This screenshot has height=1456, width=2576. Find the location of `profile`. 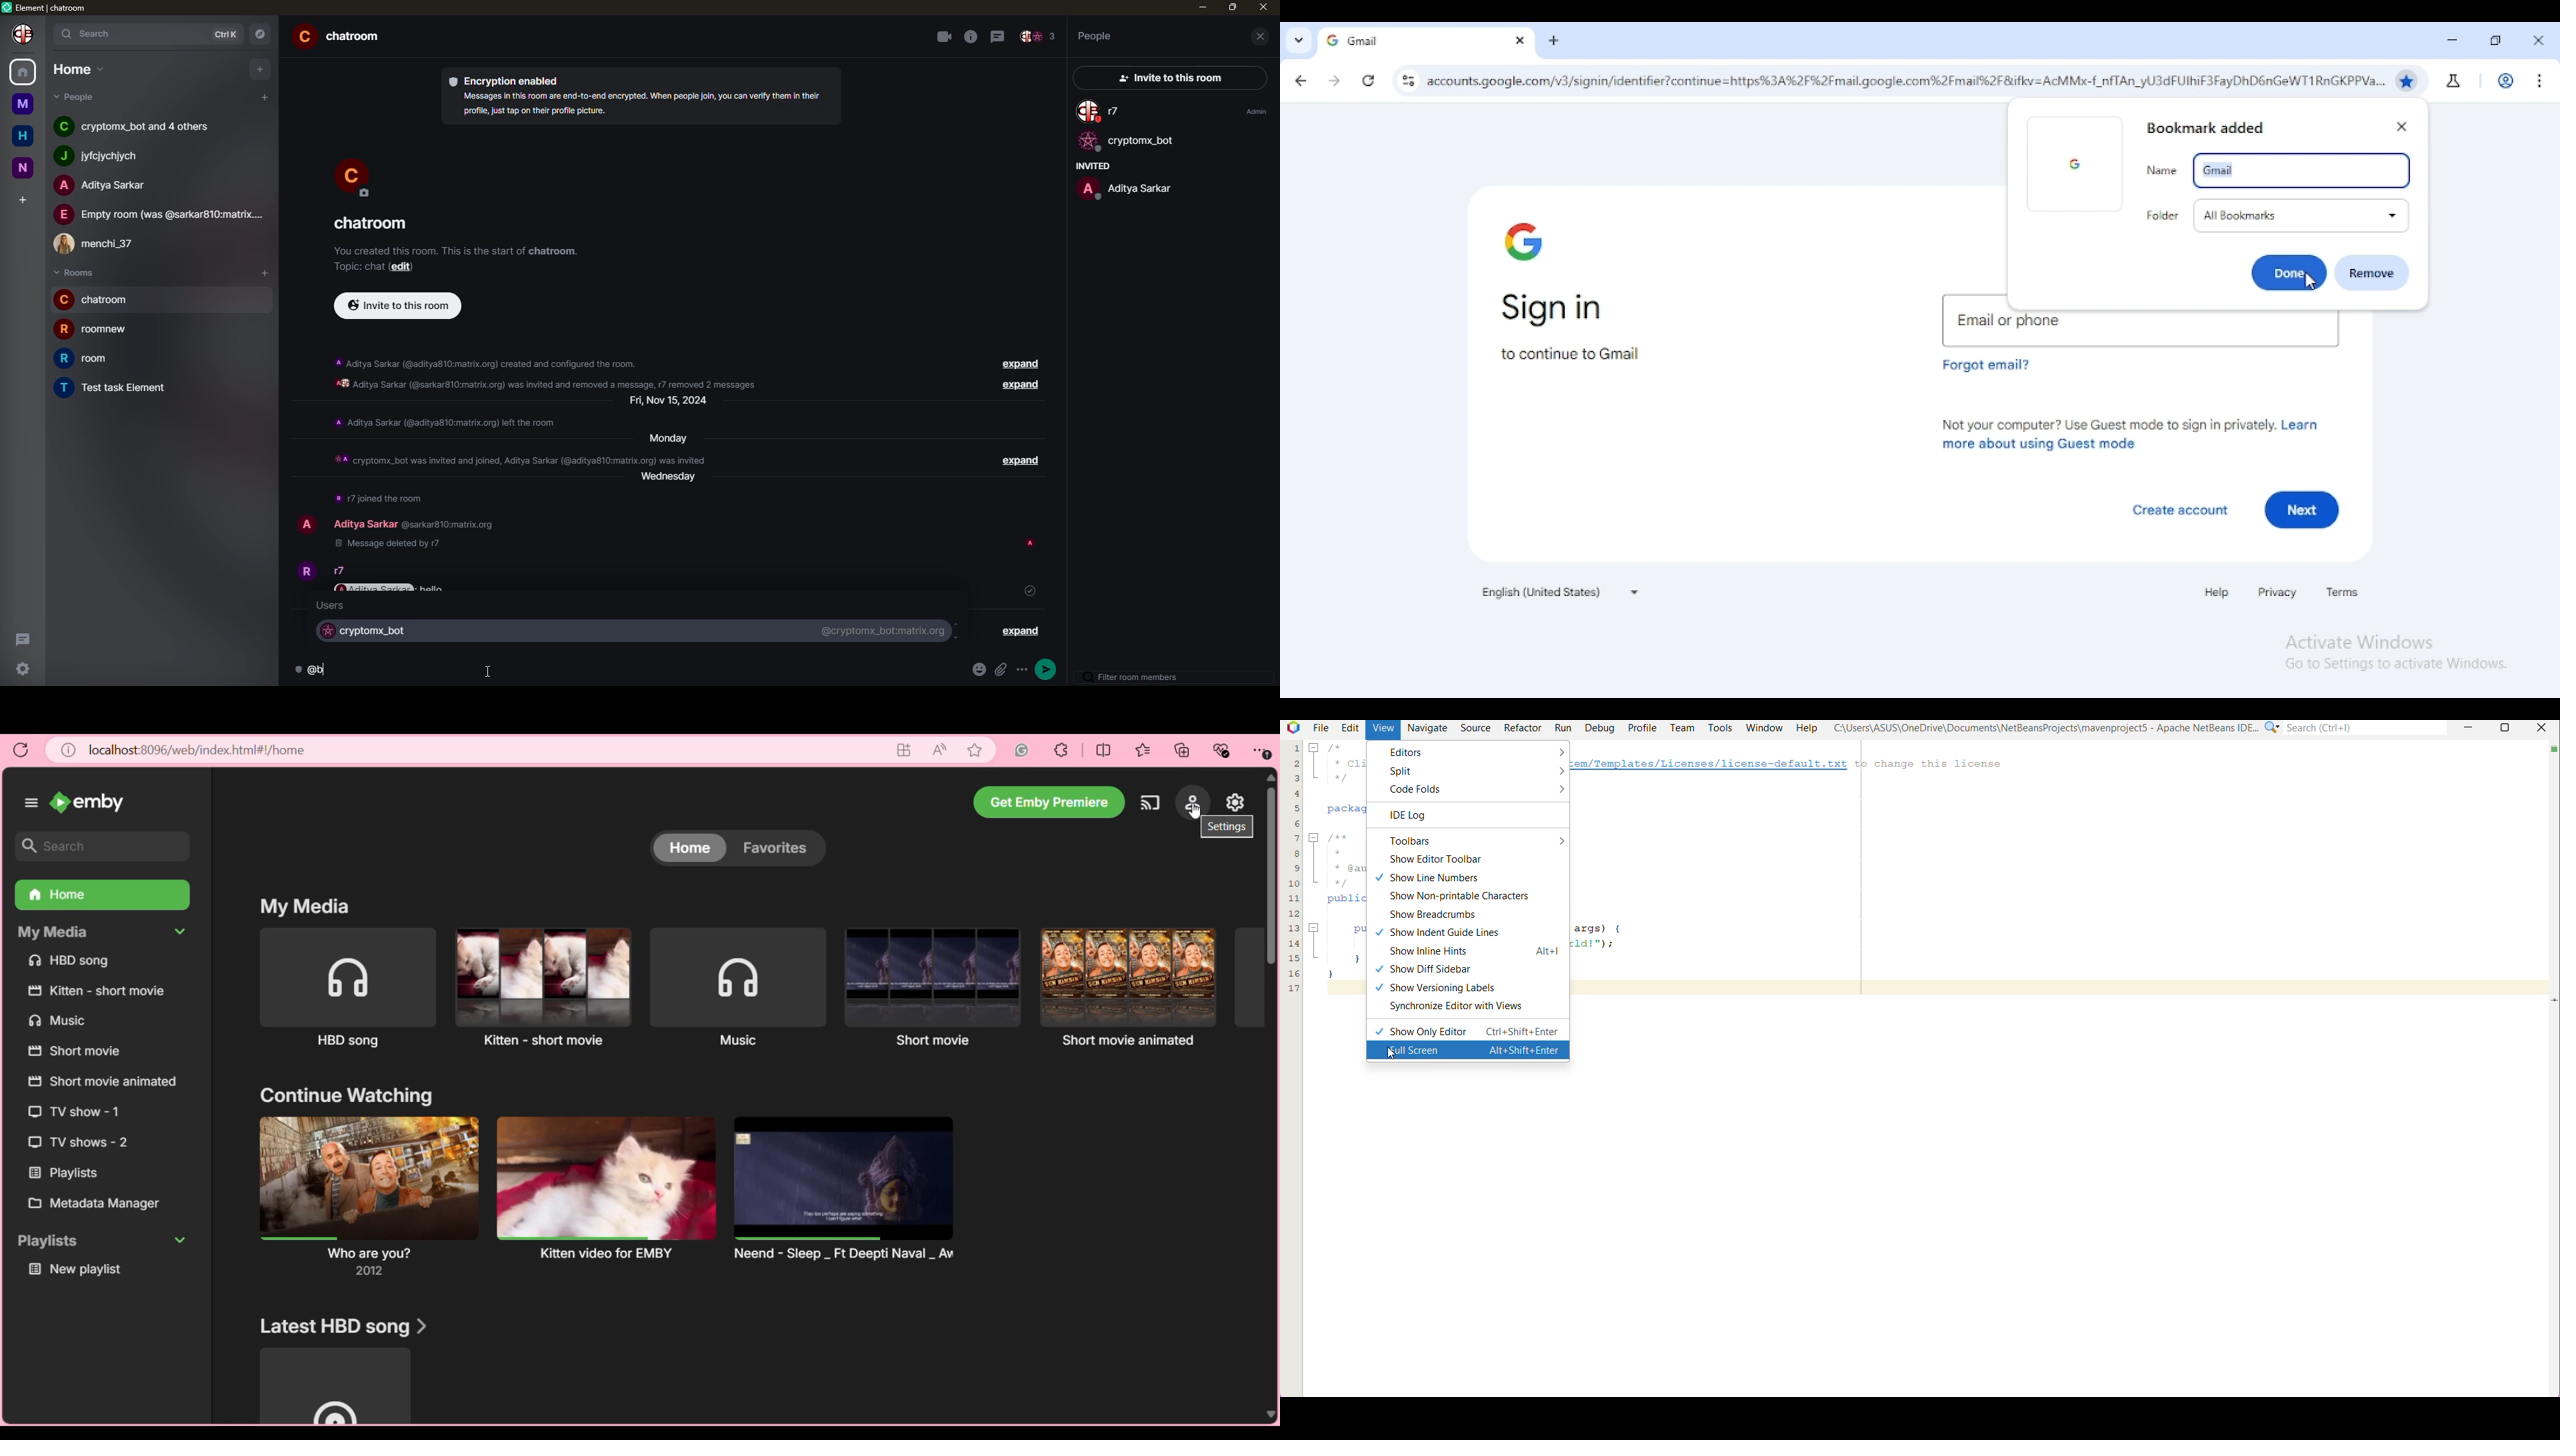

profile is located at coordinates (25, 33).